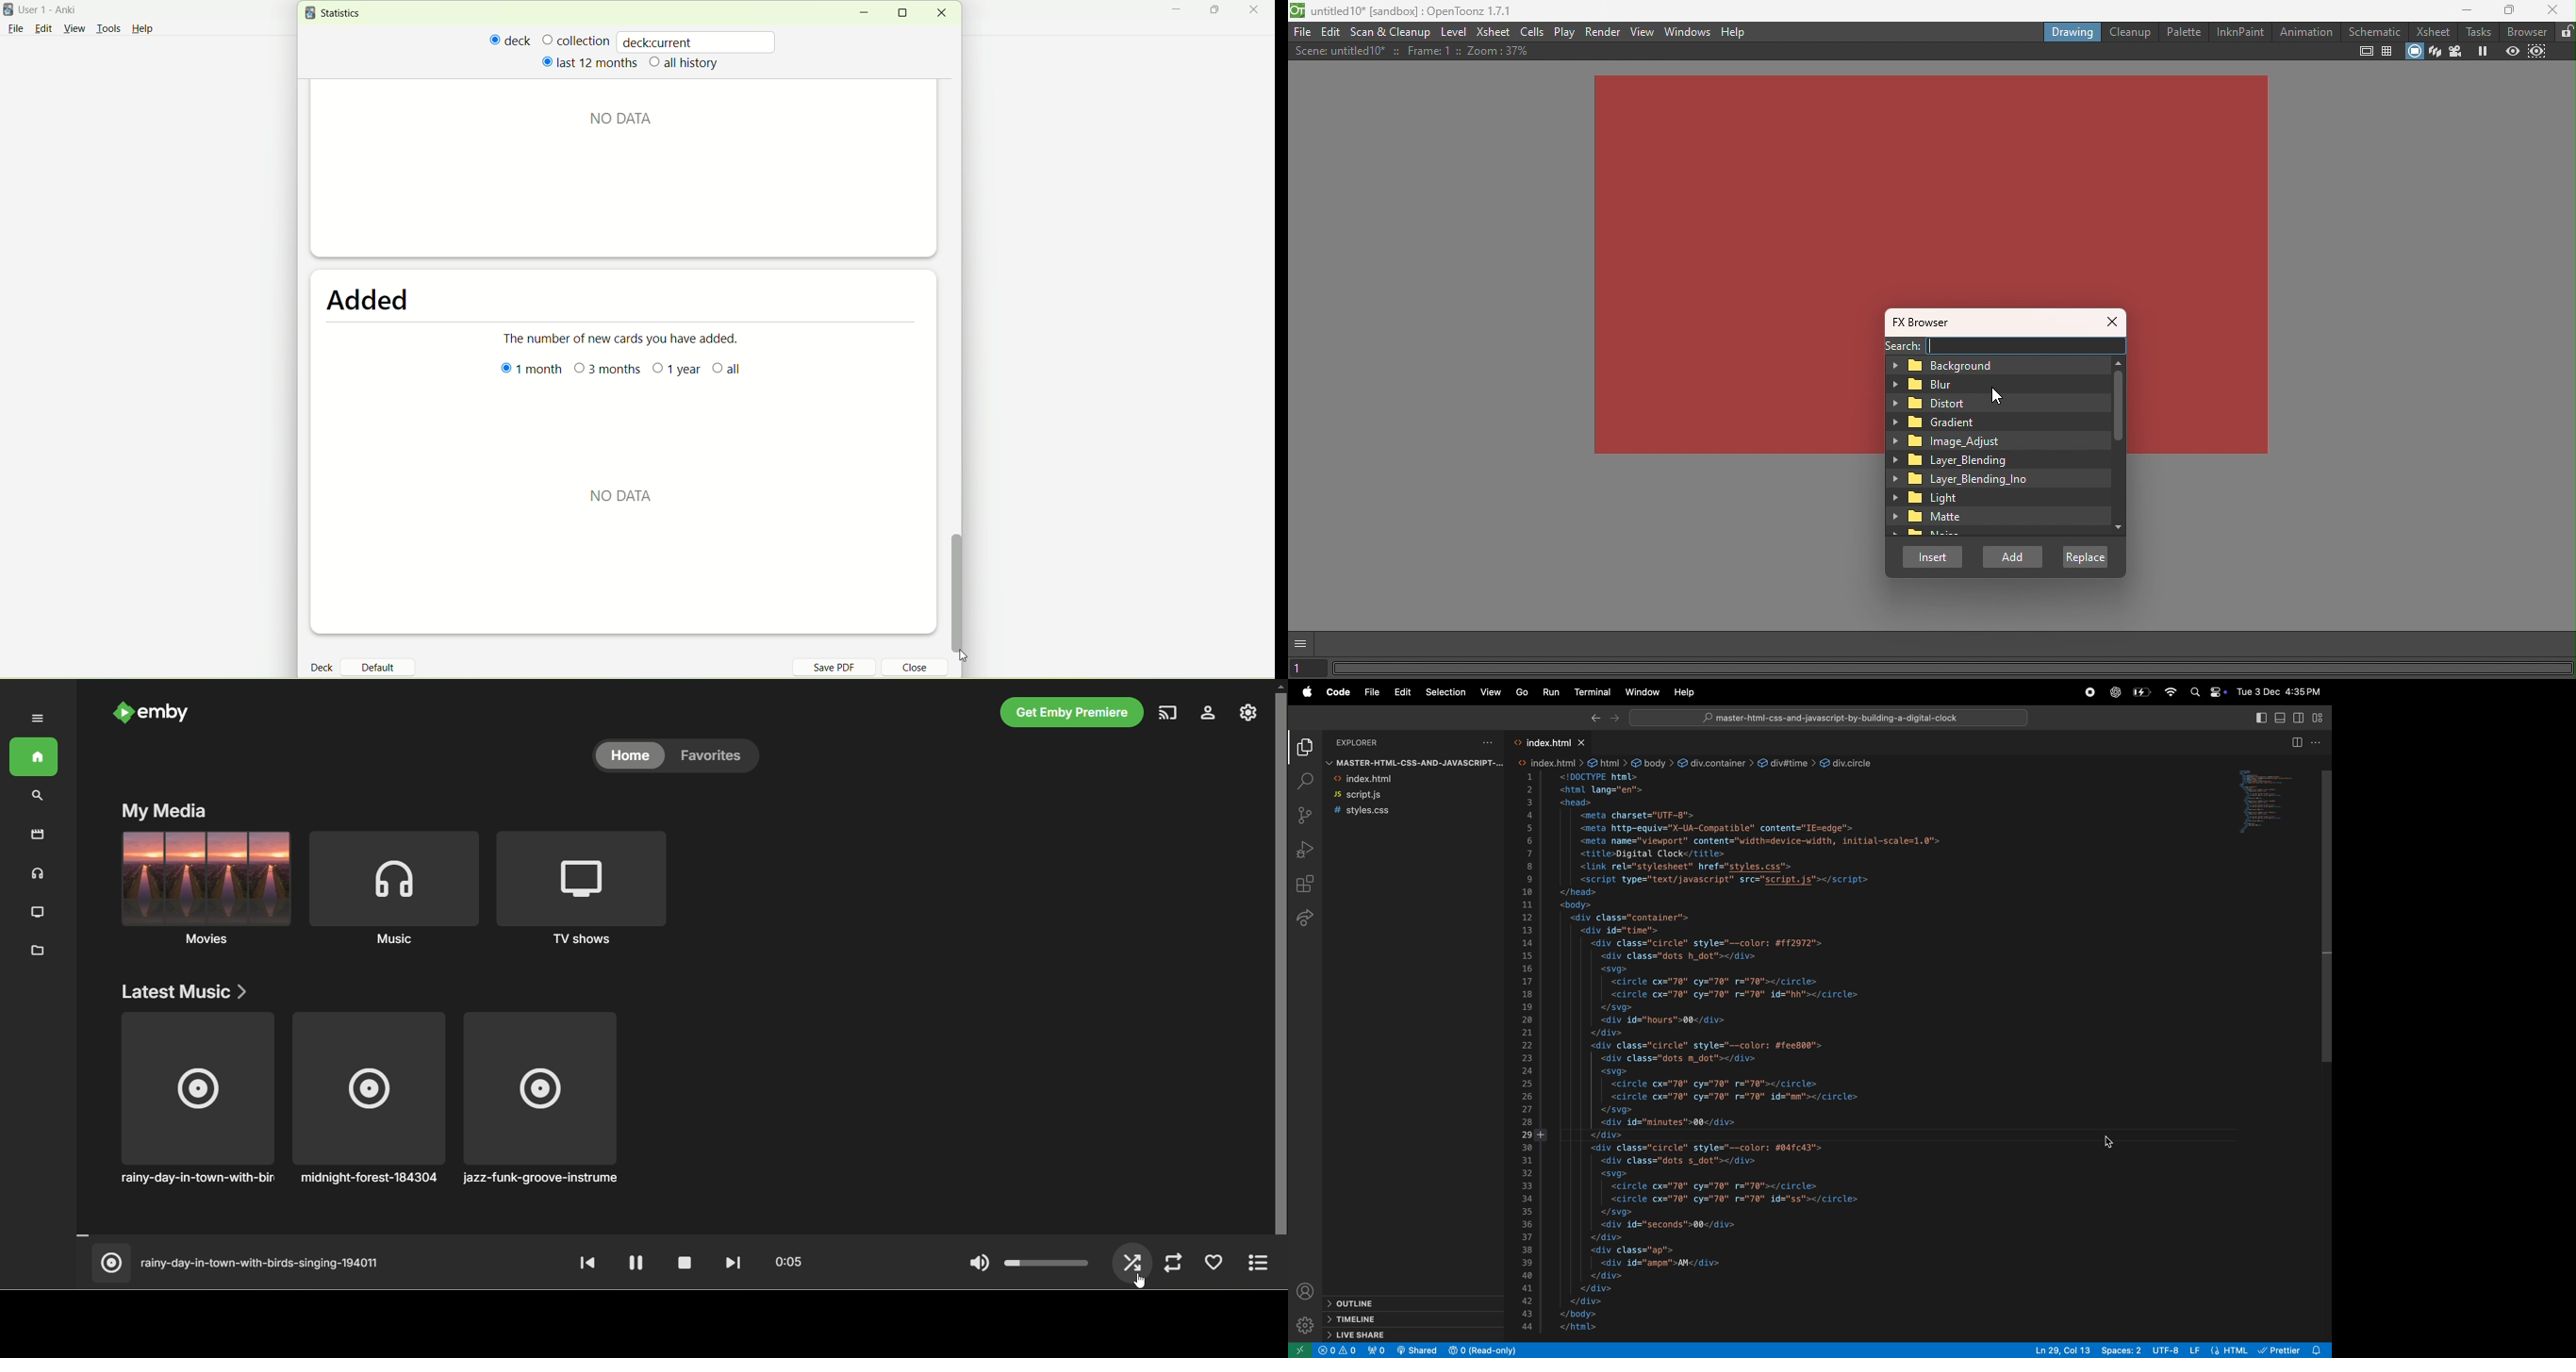  I want to click on added, so click(365, 302).